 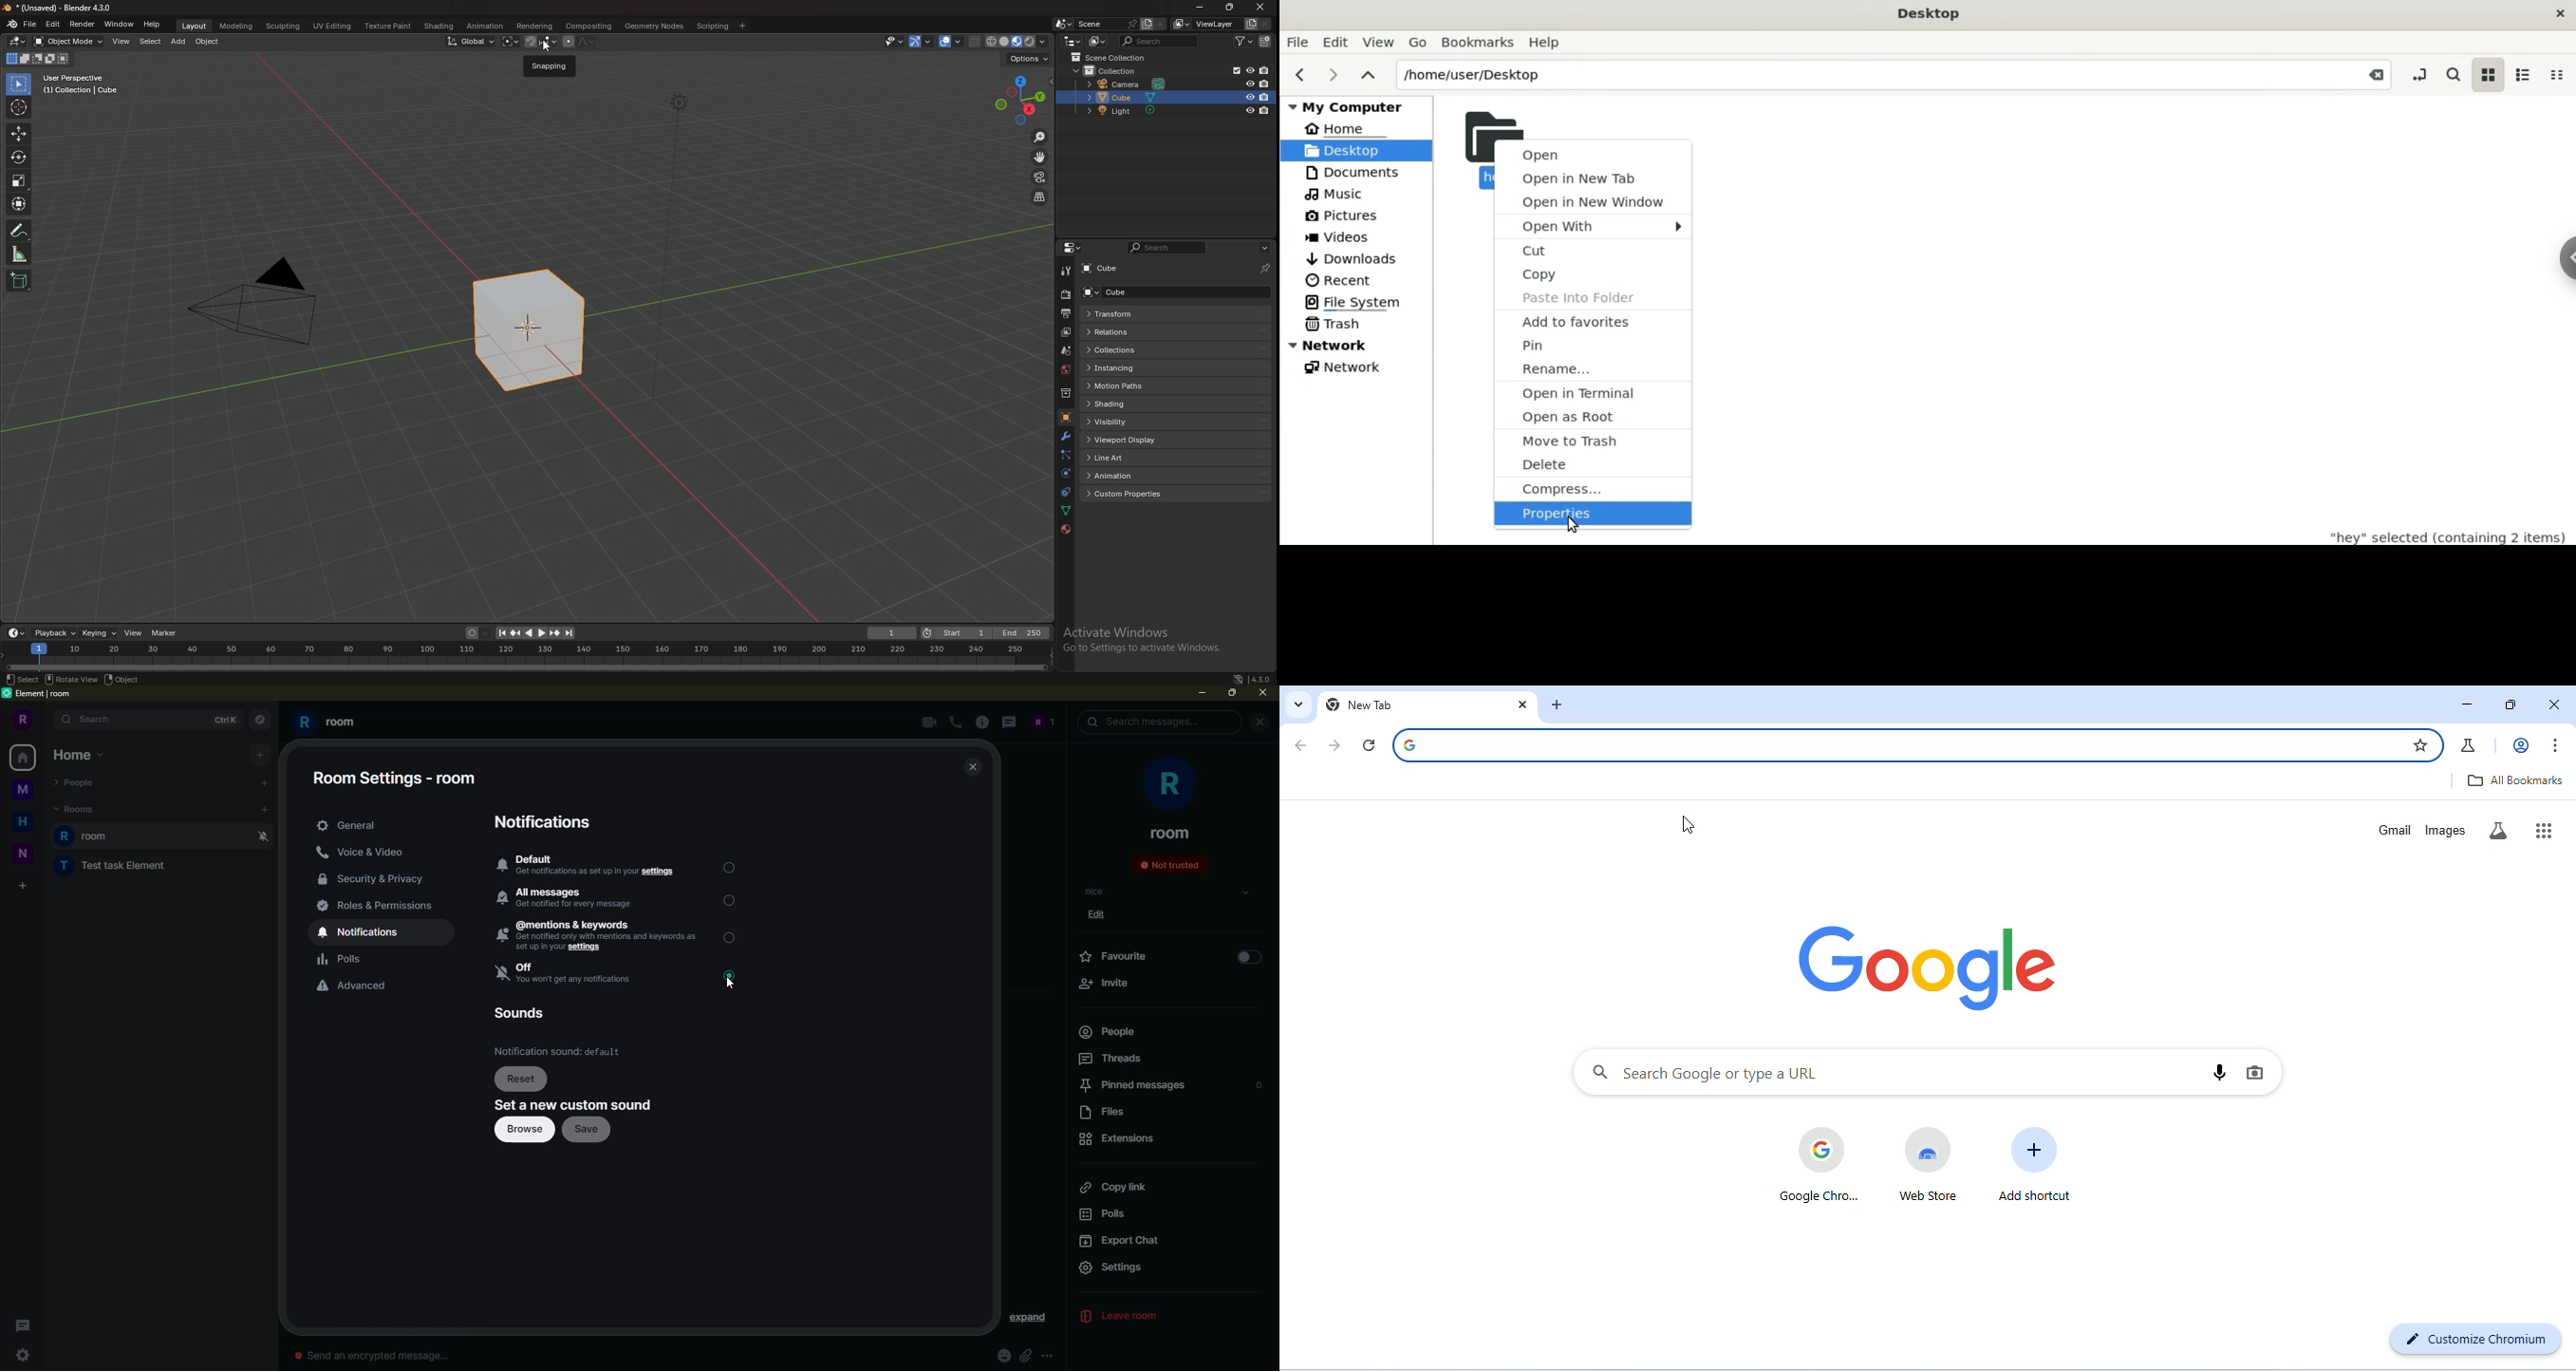 I want to click on add scene, so click(x=1147, y=23).